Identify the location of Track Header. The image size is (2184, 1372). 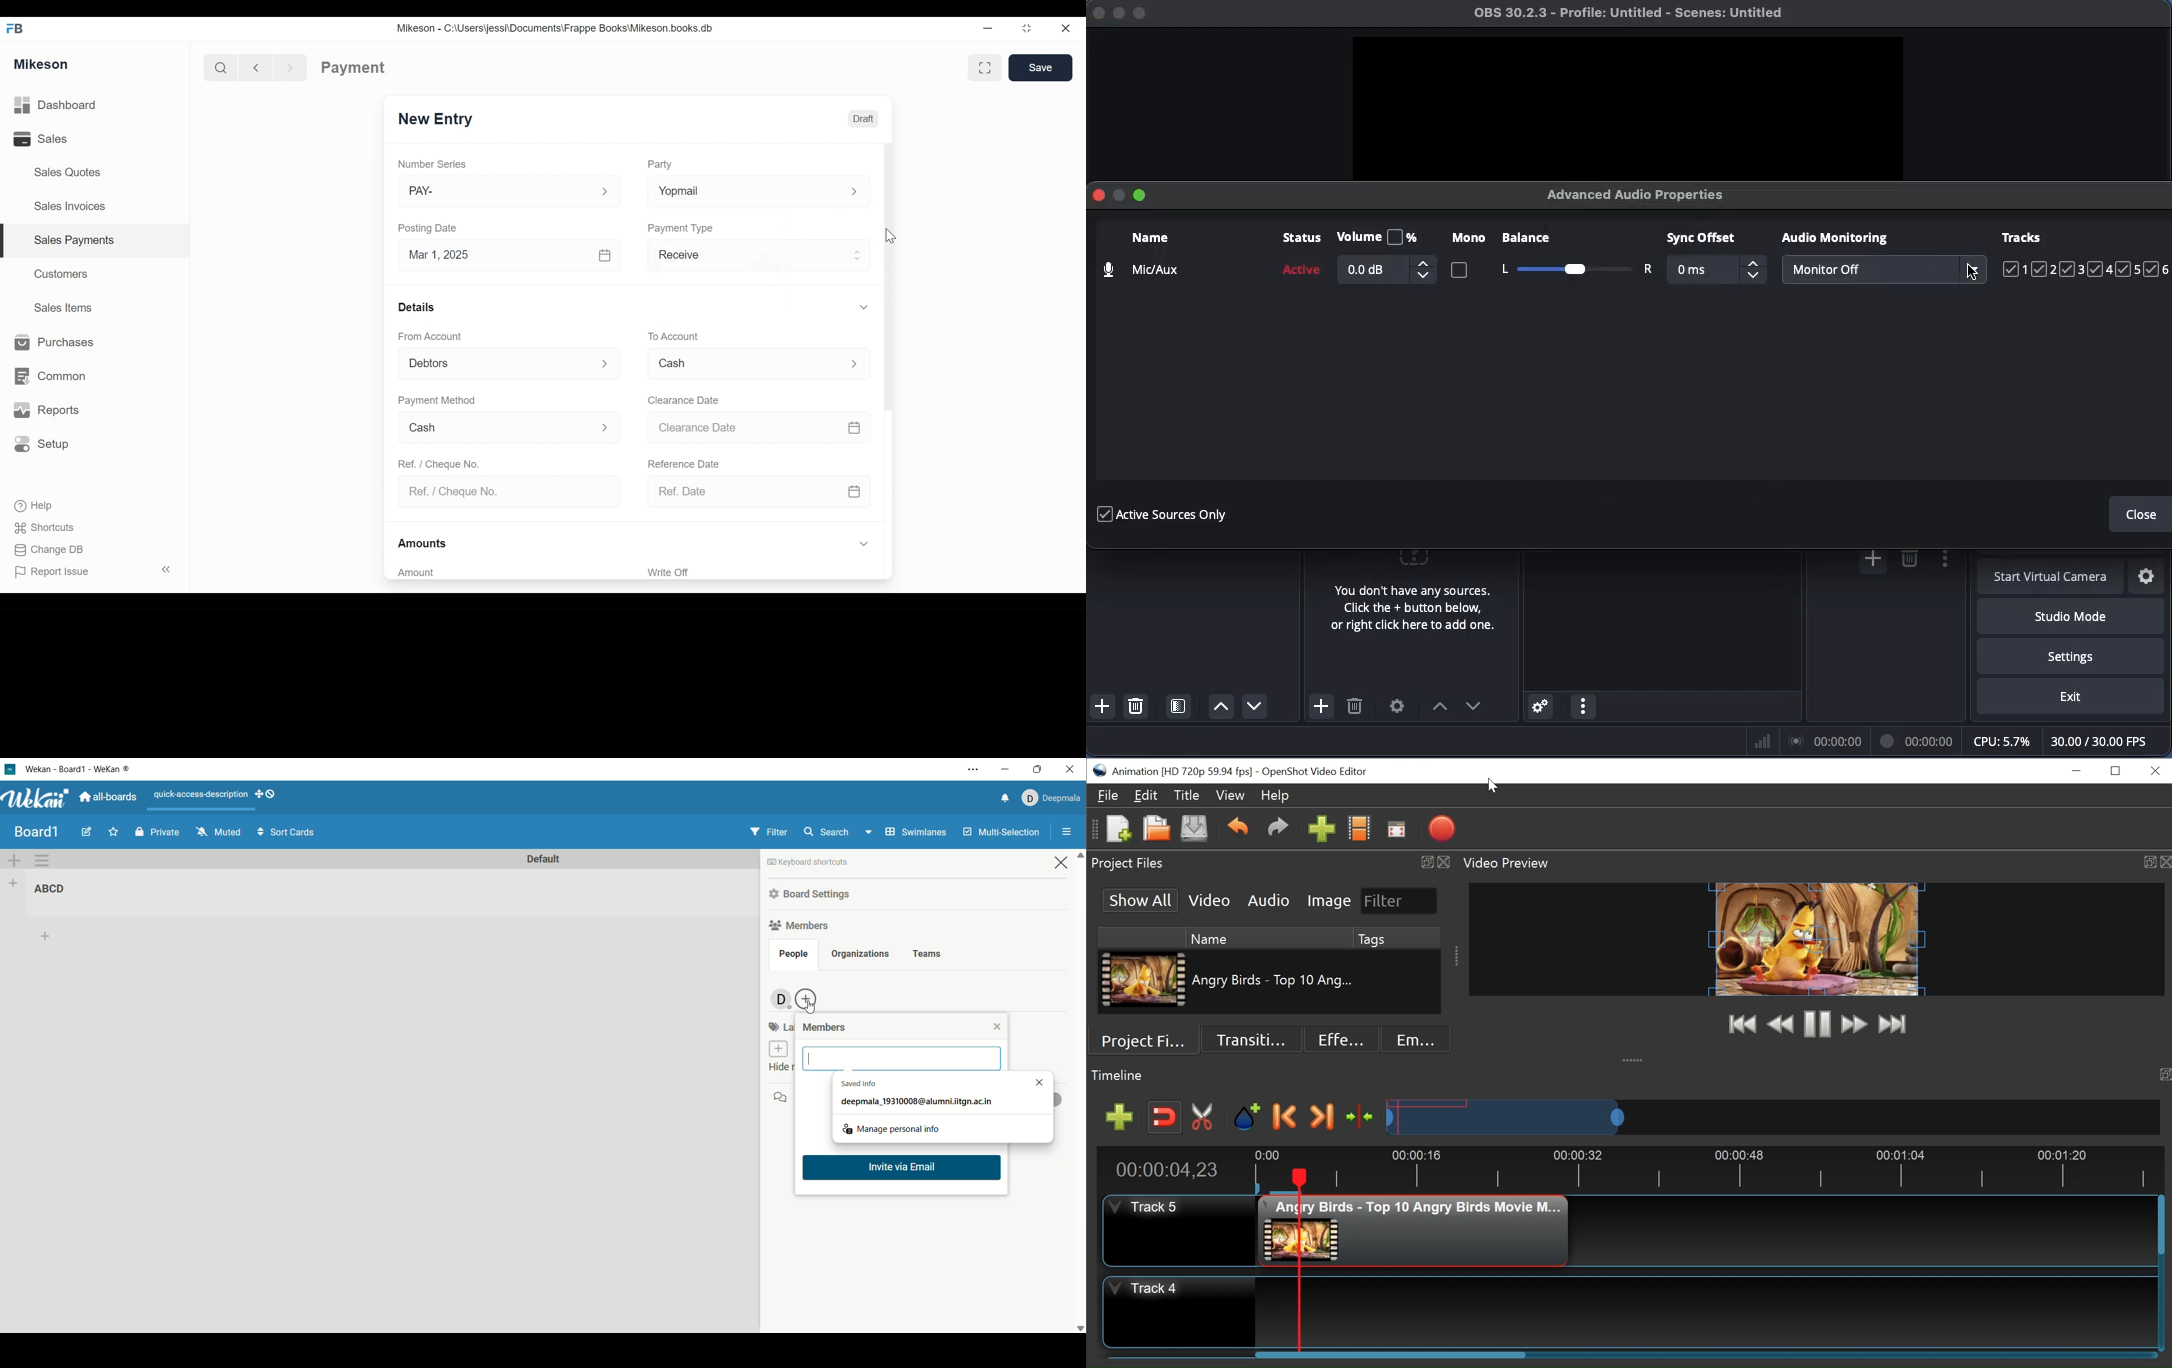
(1178, 1231).